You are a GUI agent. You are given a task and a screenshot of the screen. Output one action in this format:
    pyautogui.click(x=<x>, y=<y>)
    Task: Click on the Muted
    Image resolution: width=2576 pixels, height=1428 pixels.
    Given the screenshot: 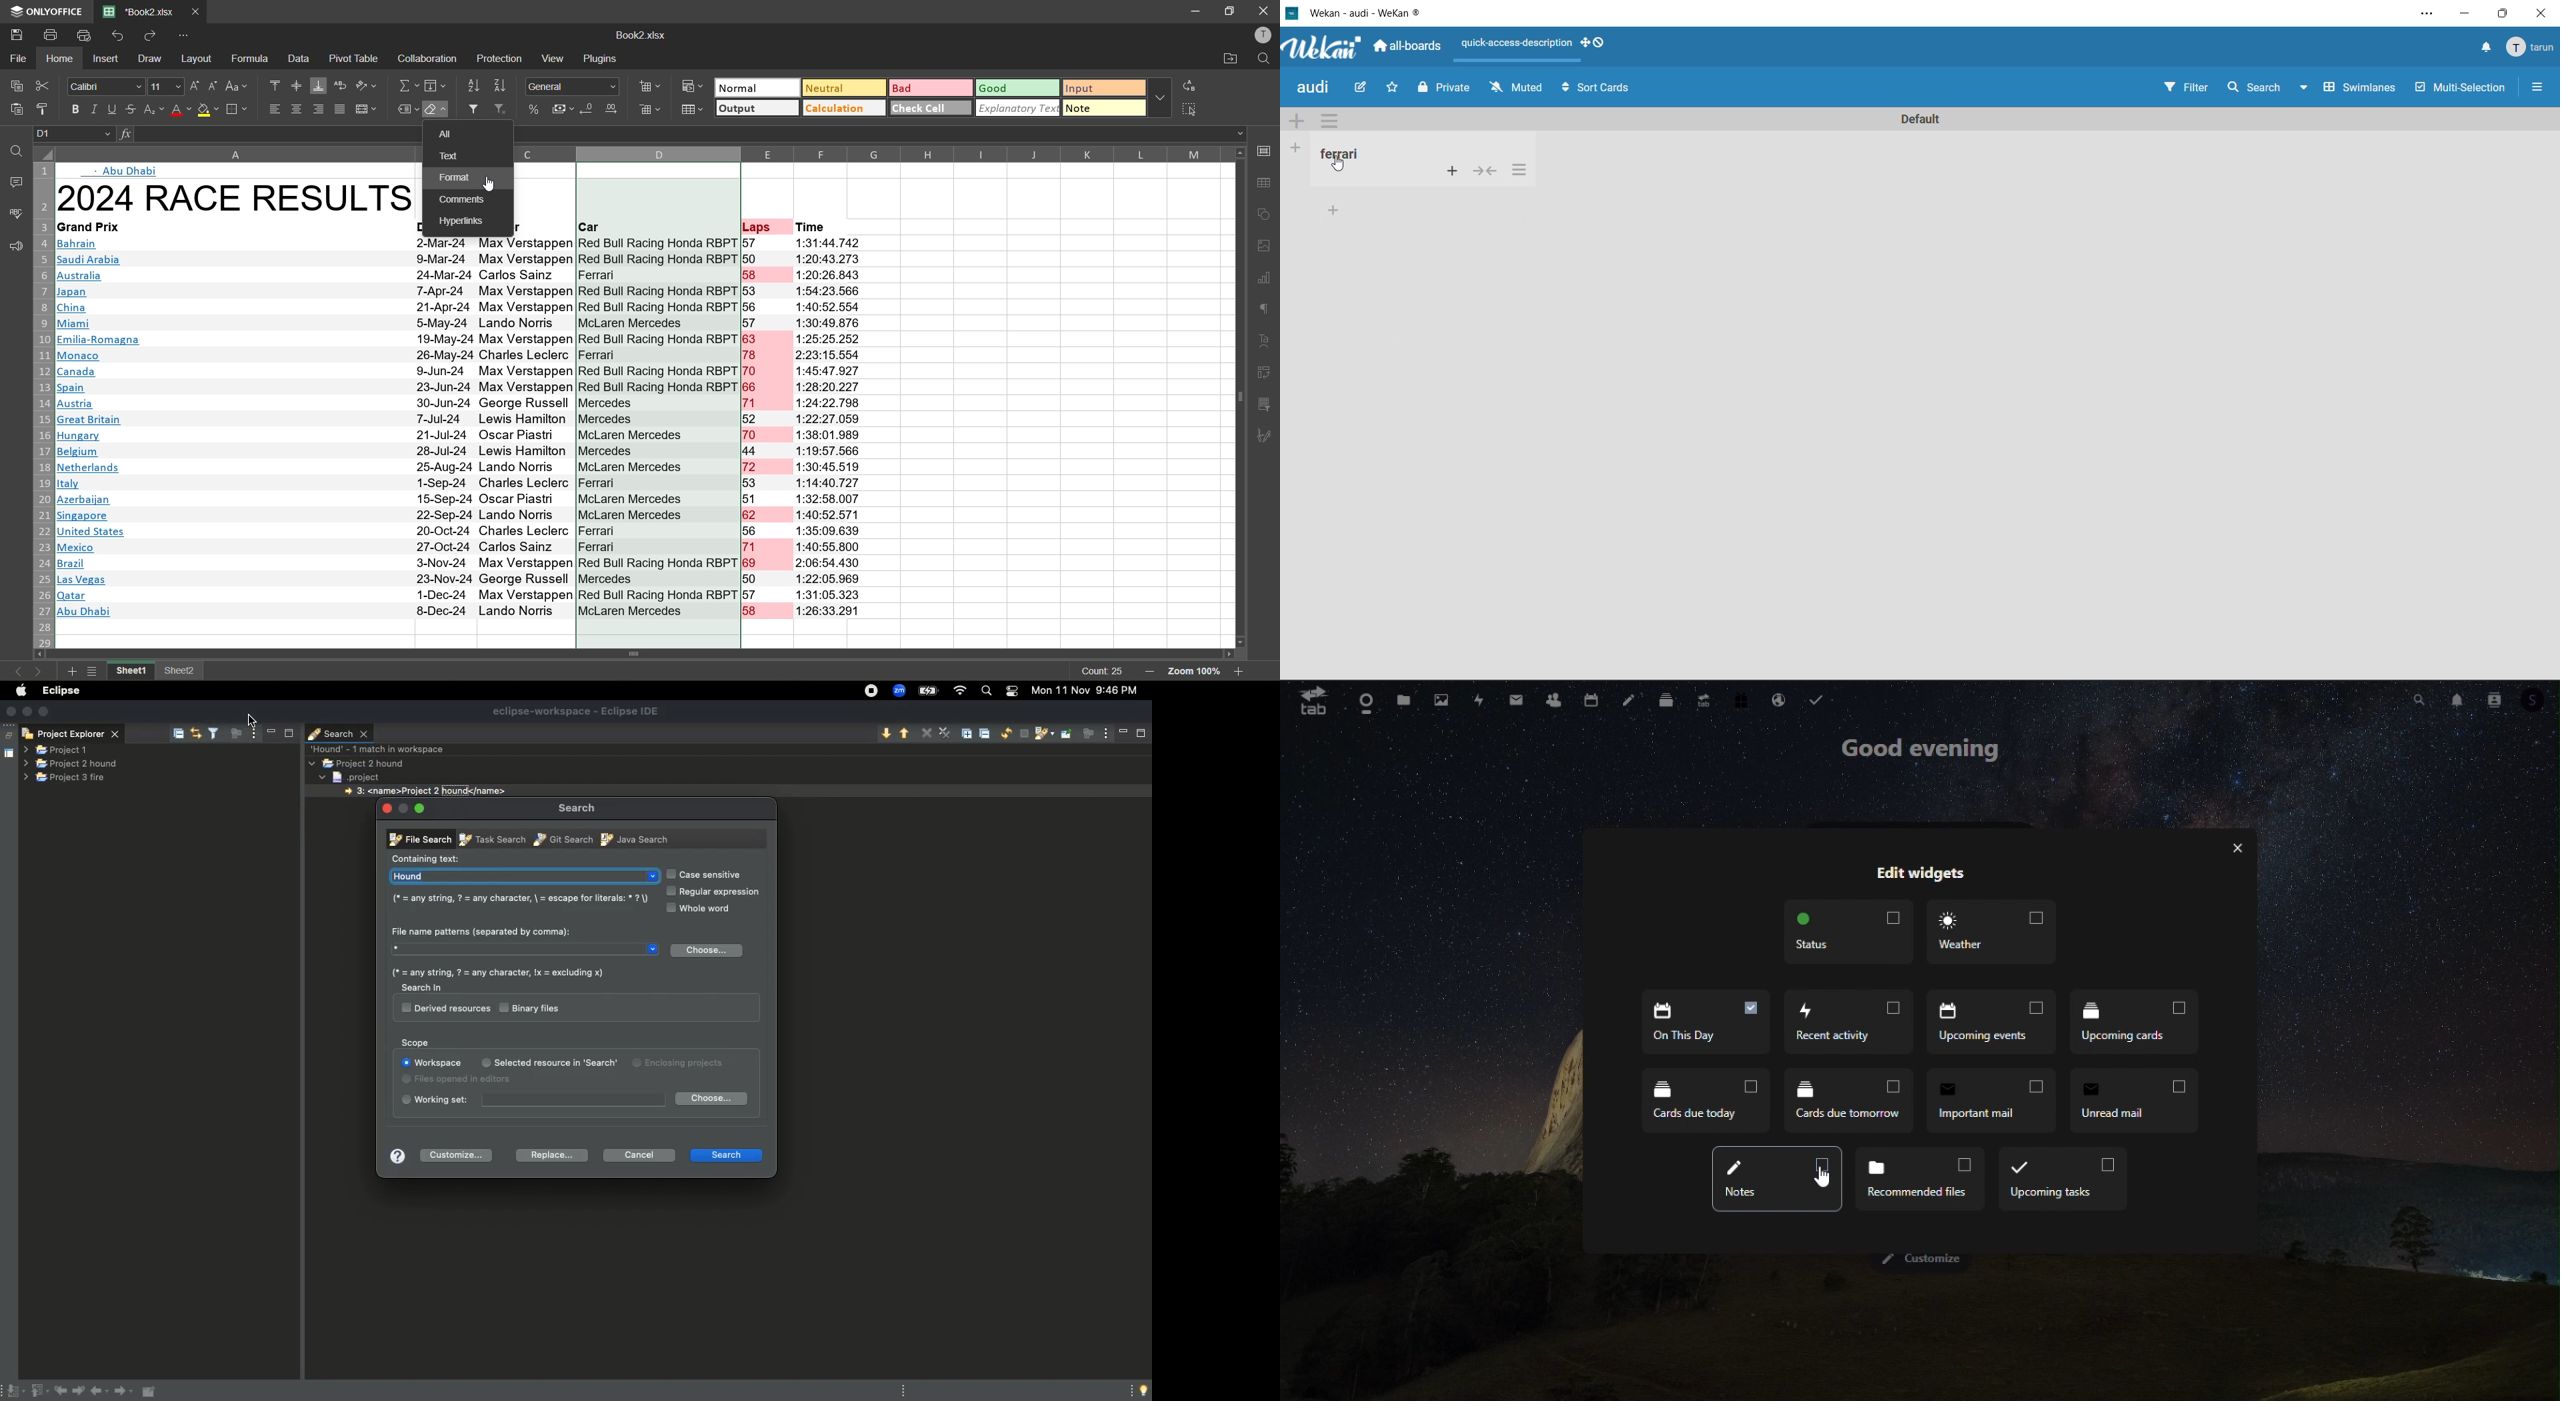 What is the action you would take?
    pyautogui.click(x=1516, y=88)
    